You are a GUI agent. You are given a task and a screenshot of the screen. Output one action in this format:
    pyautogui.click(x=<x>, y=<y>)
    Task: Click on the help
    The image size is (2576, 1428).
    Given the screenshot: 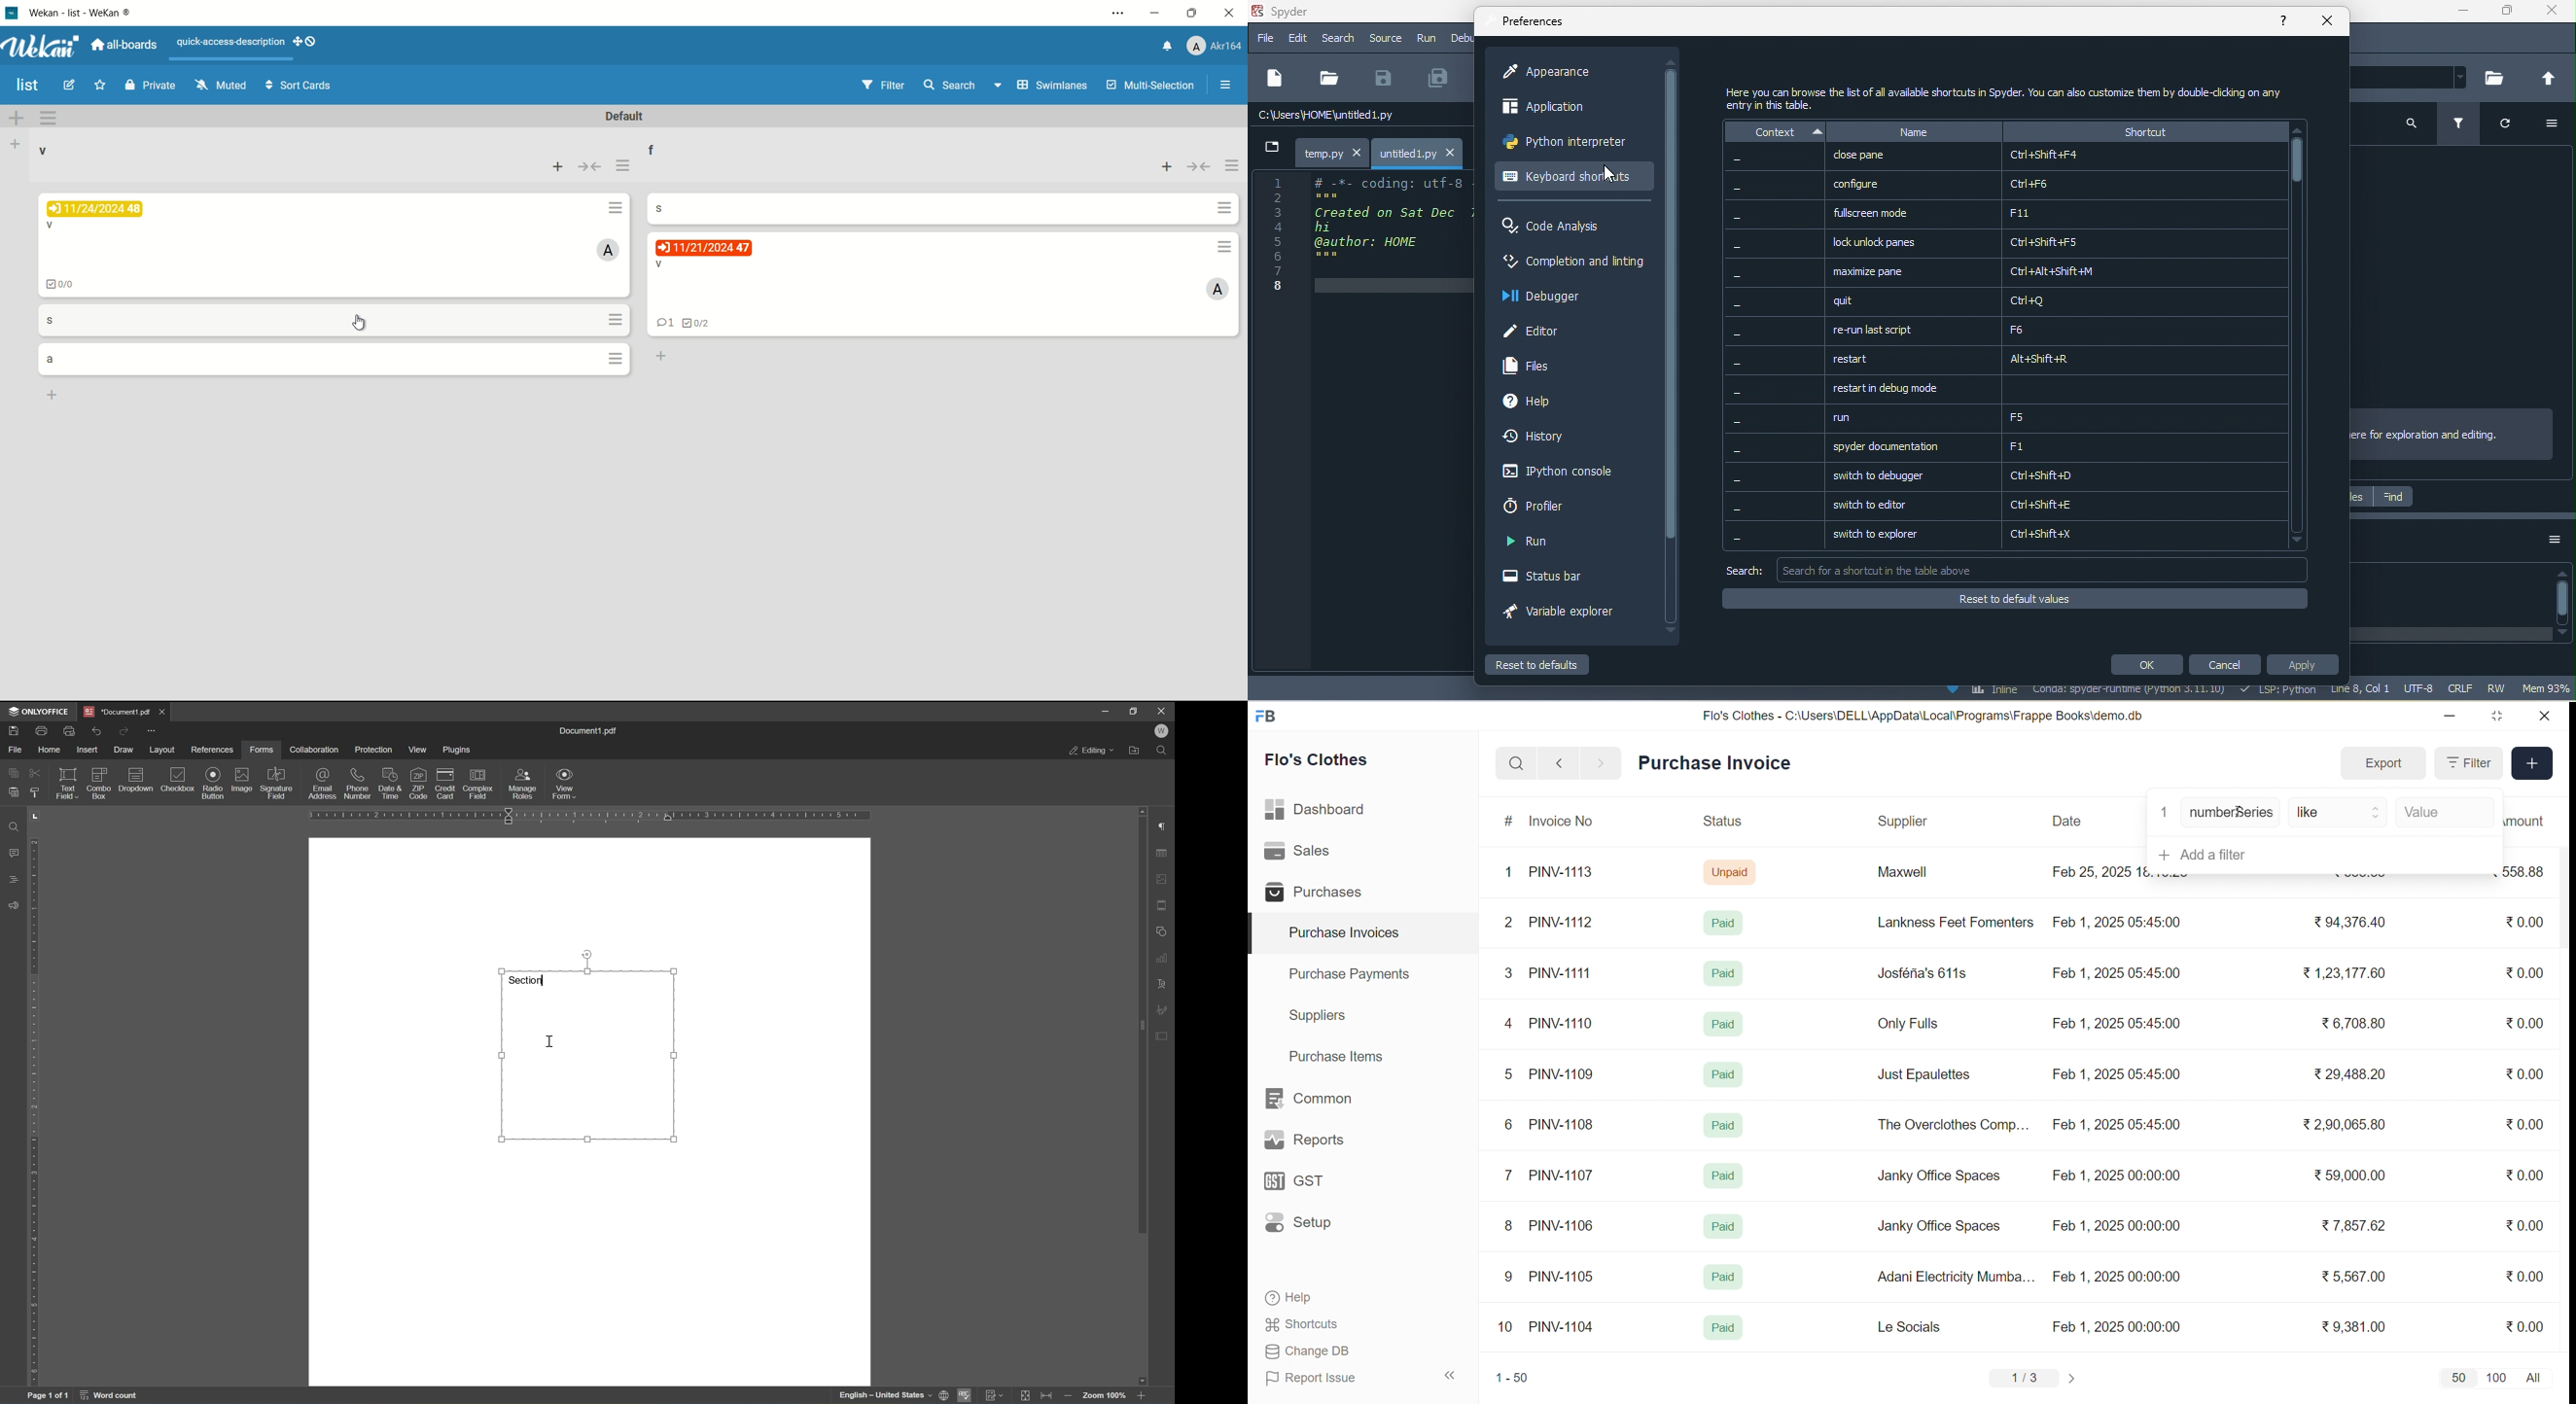 What is the action you would take?
    pyautogui.click(x=2287, y=22)
    